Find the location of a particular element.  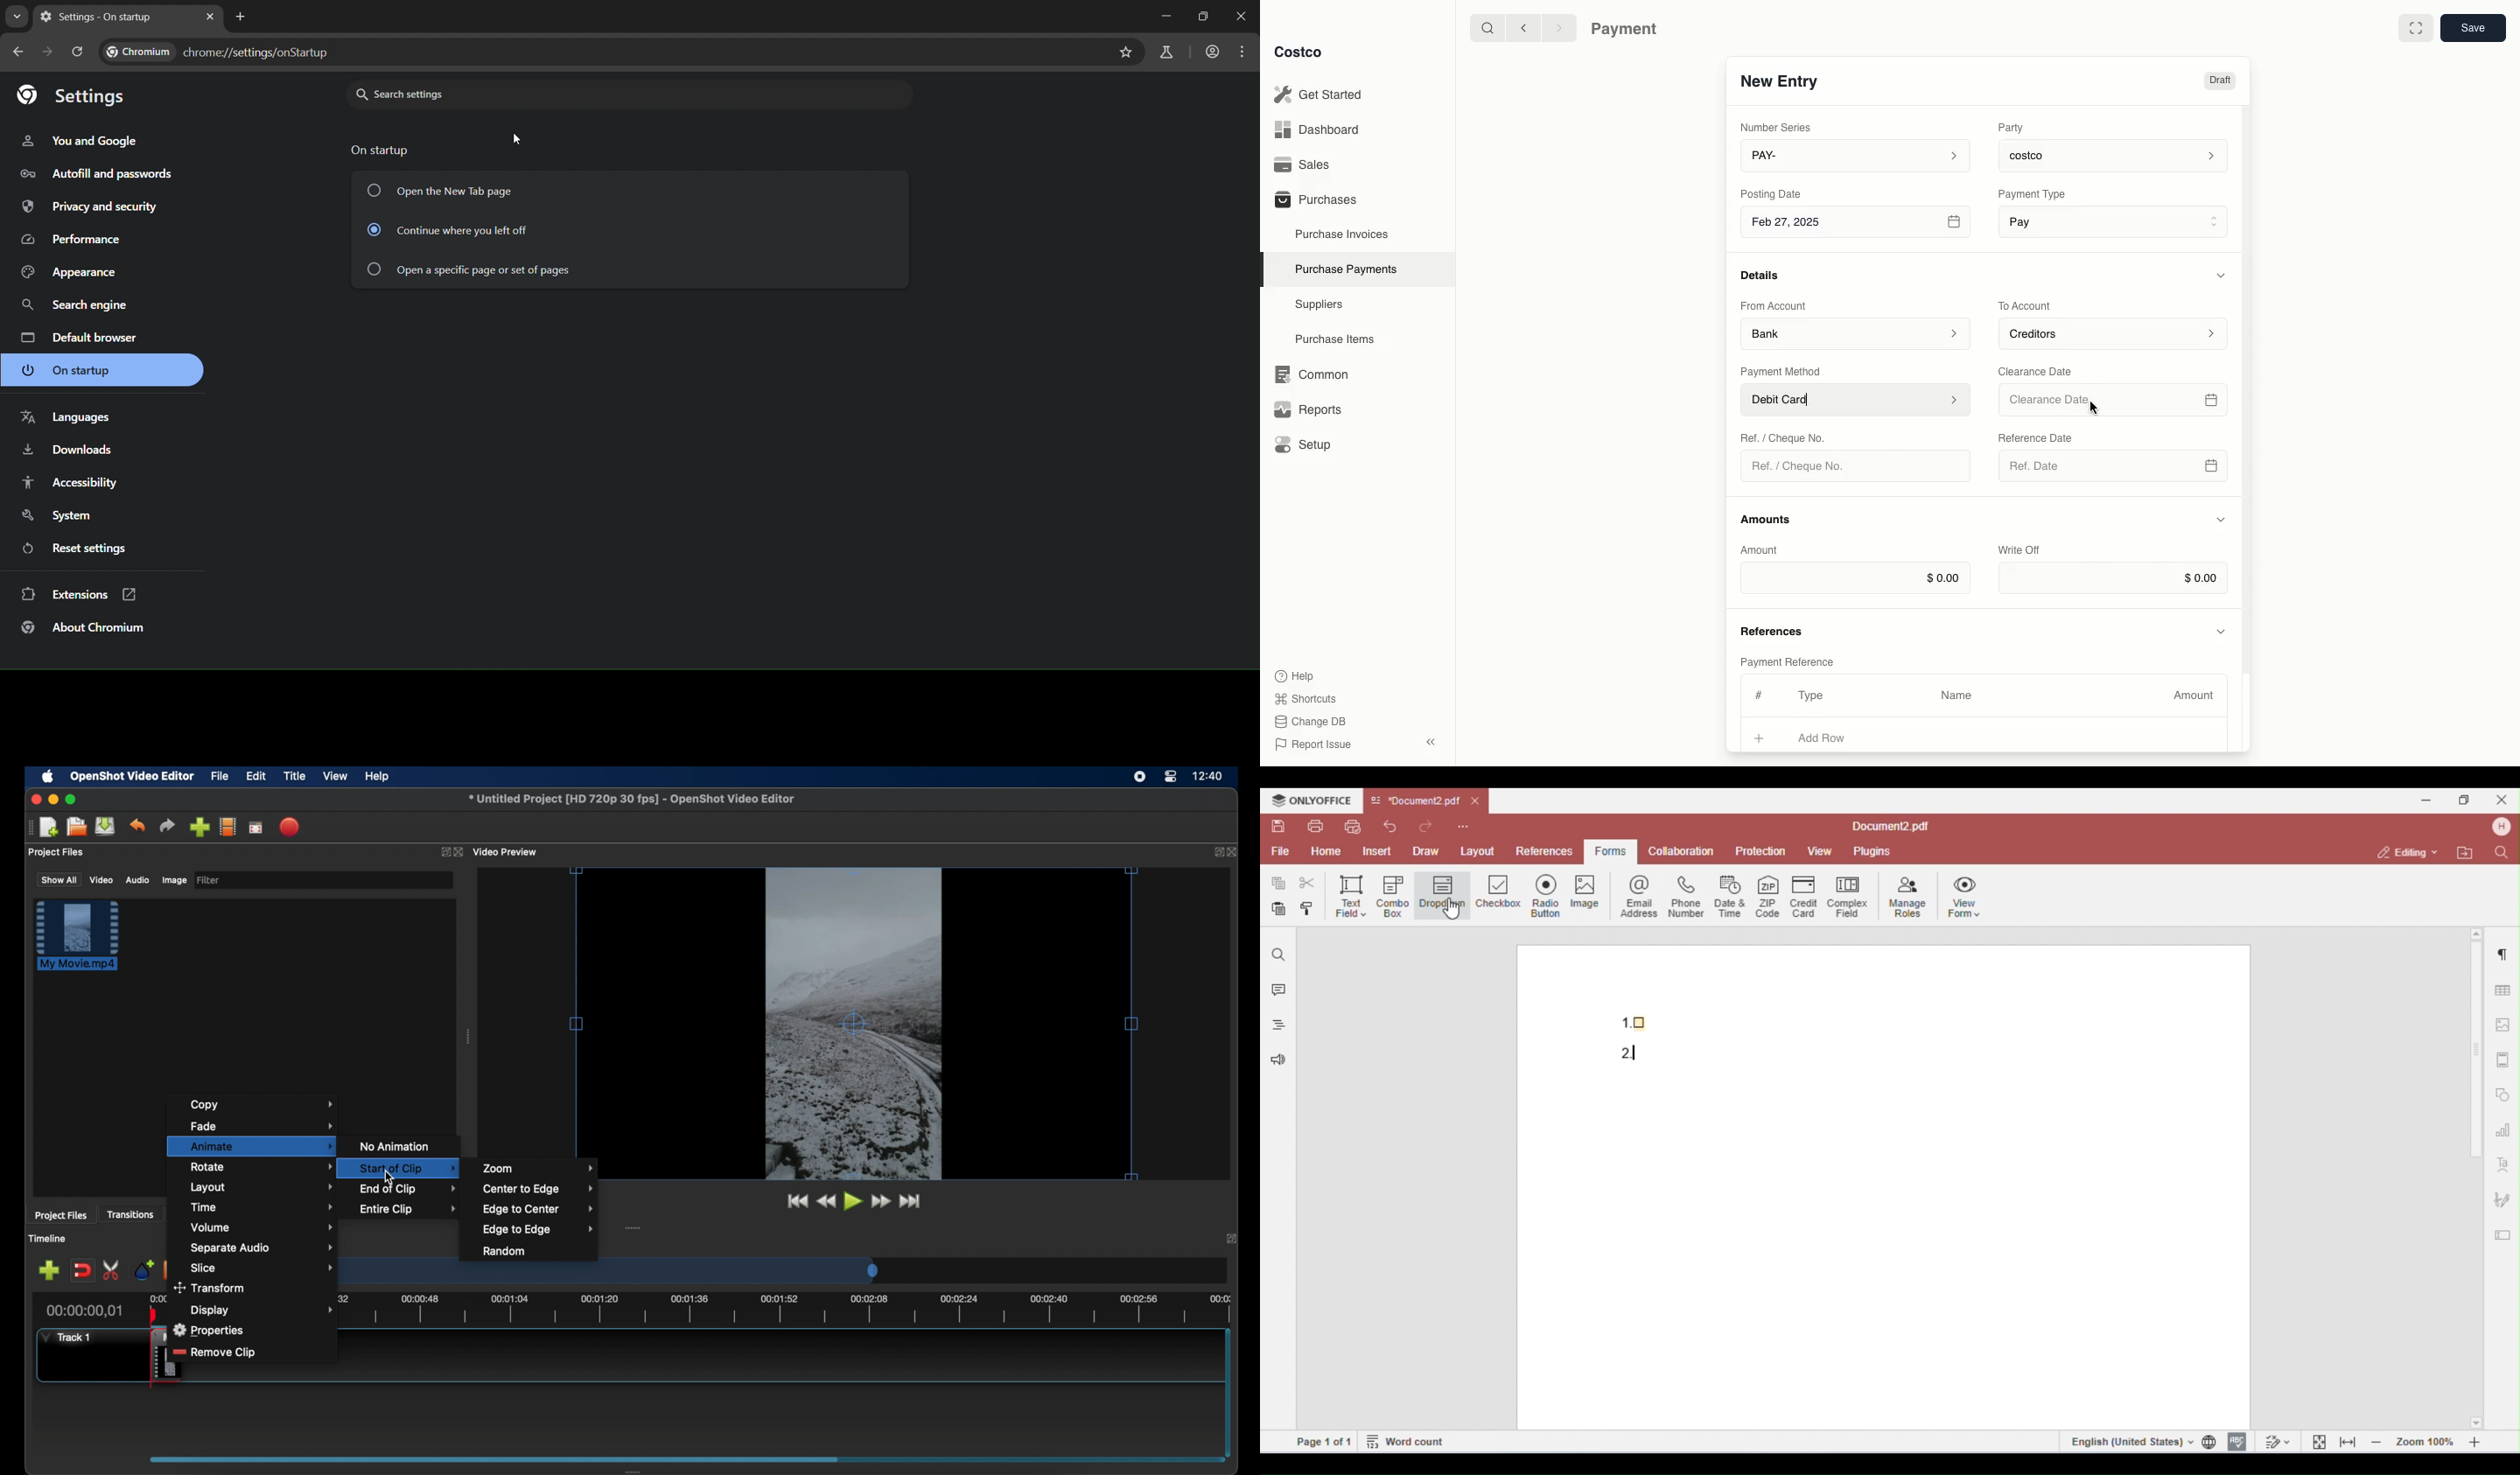

input and security is located at coordinates (87, 209).